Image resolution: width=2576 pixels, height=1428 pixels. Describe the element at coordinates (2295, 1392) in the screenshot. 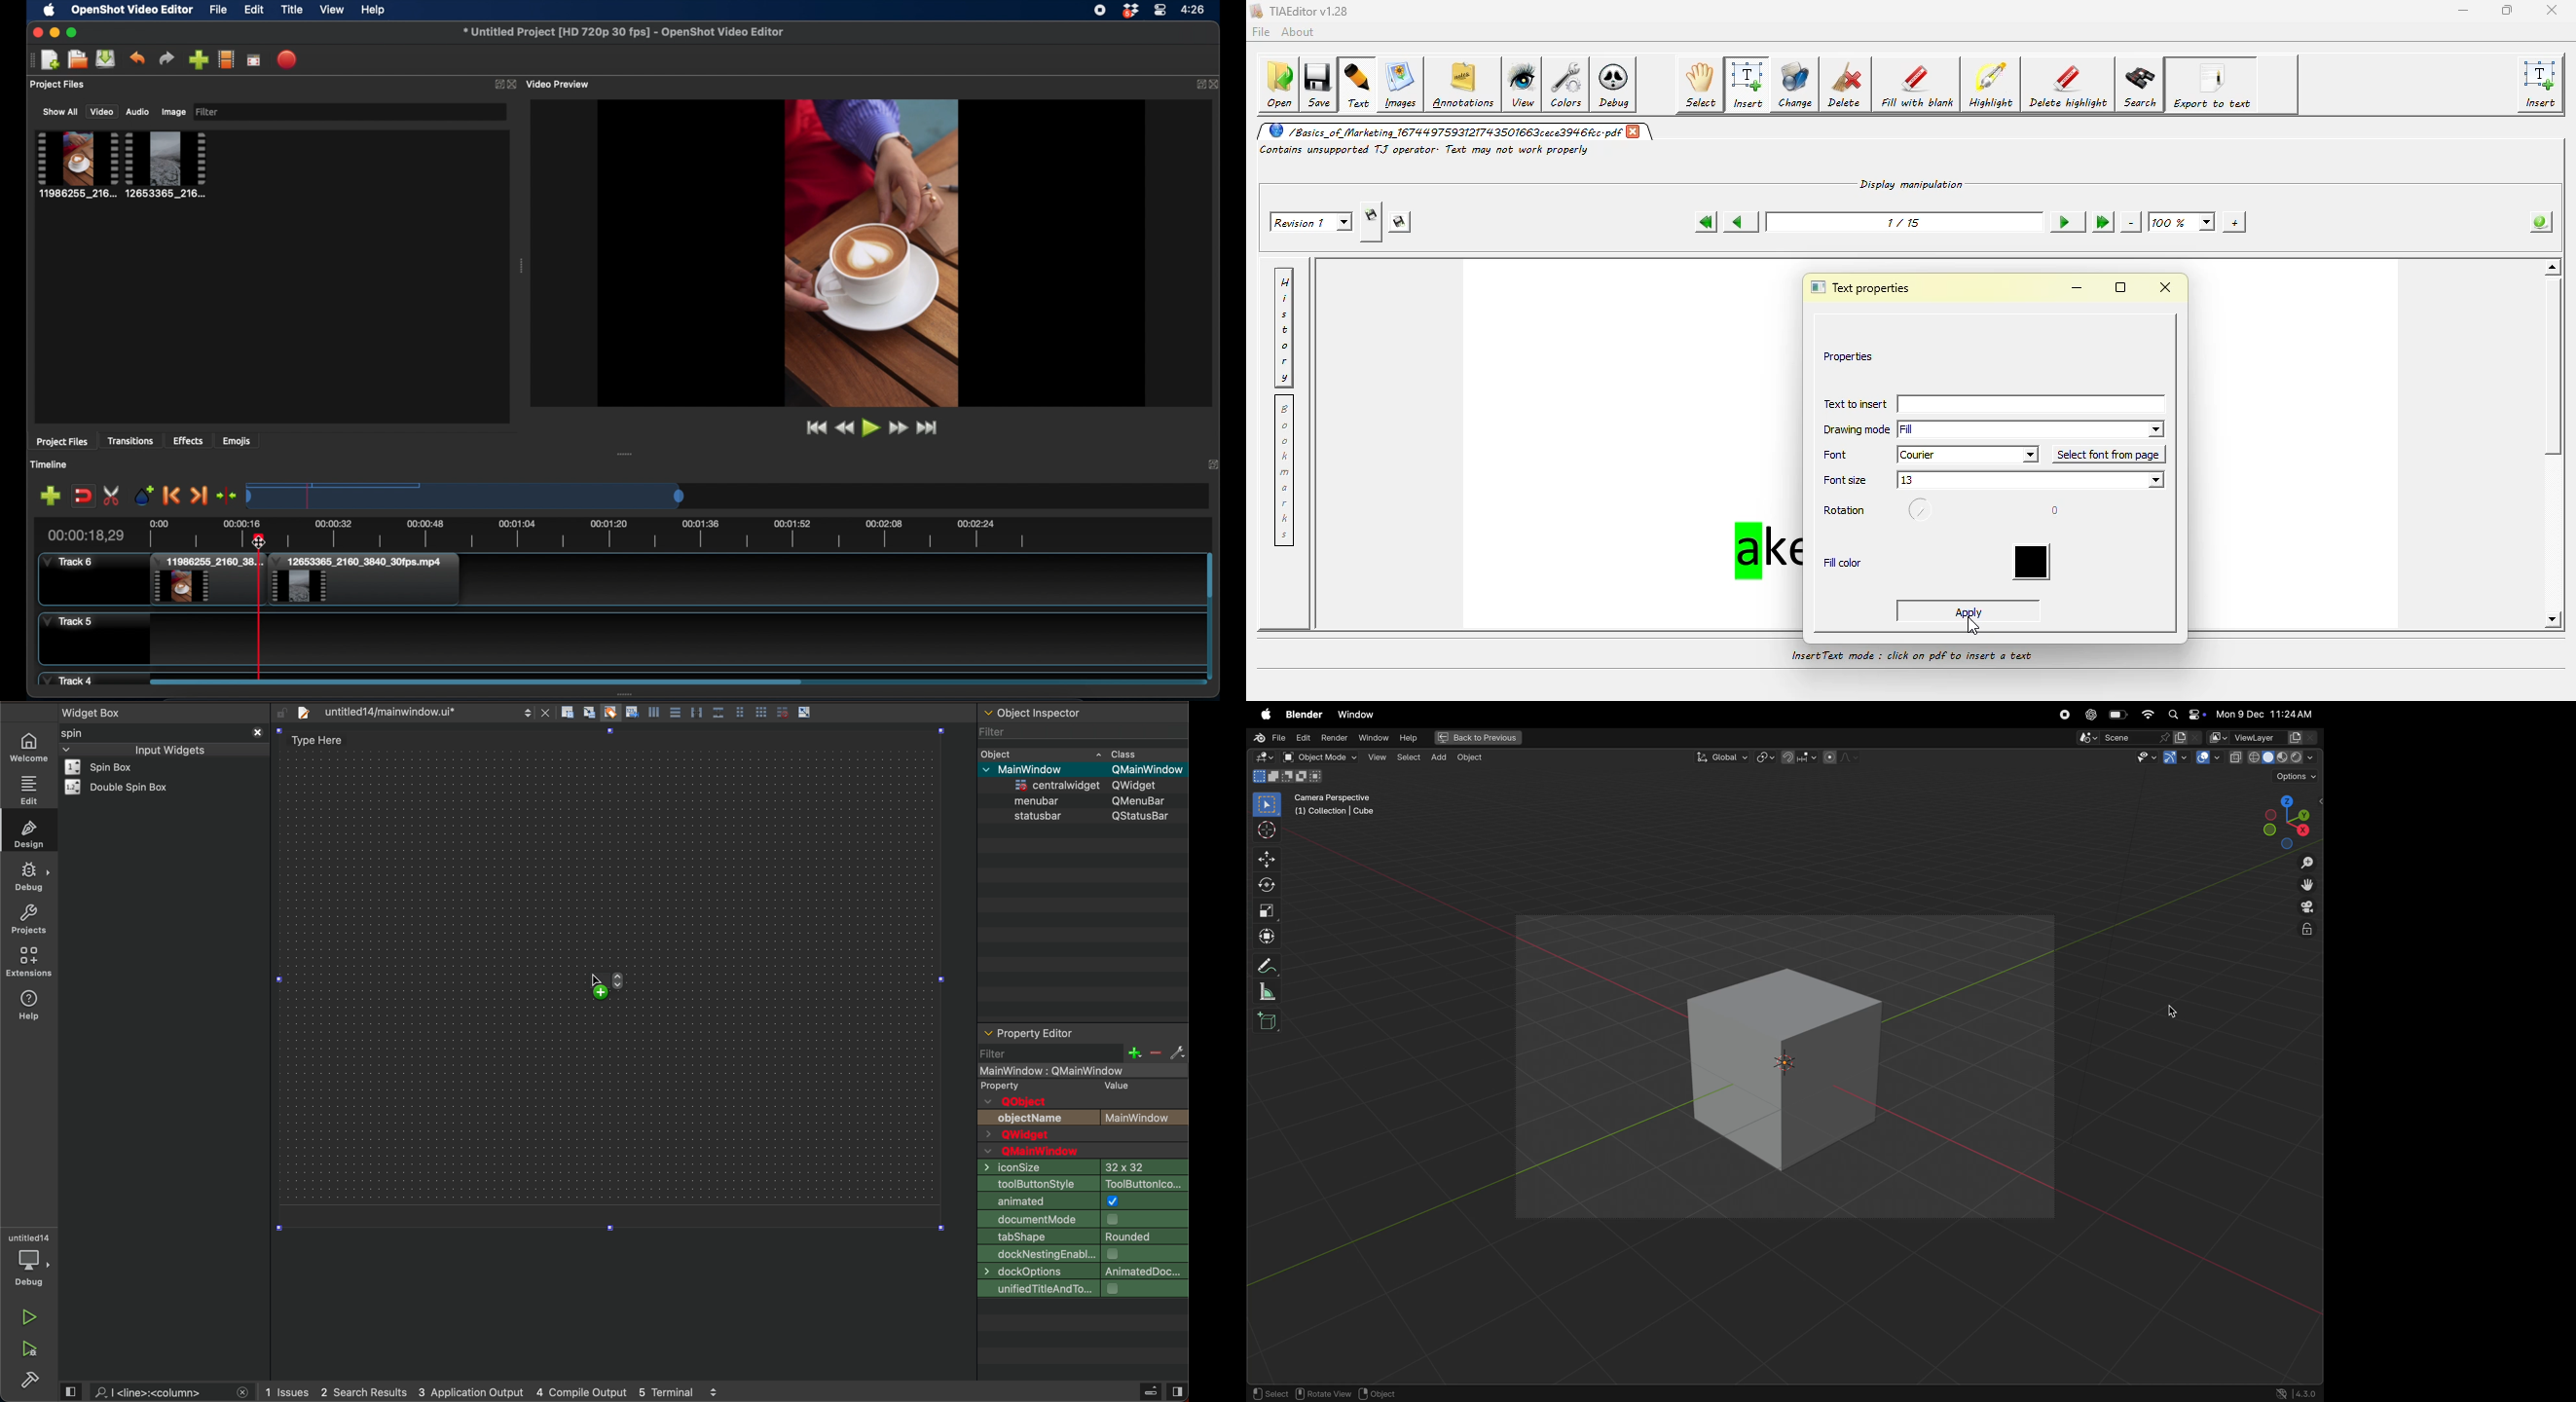

I see `version` at that location.